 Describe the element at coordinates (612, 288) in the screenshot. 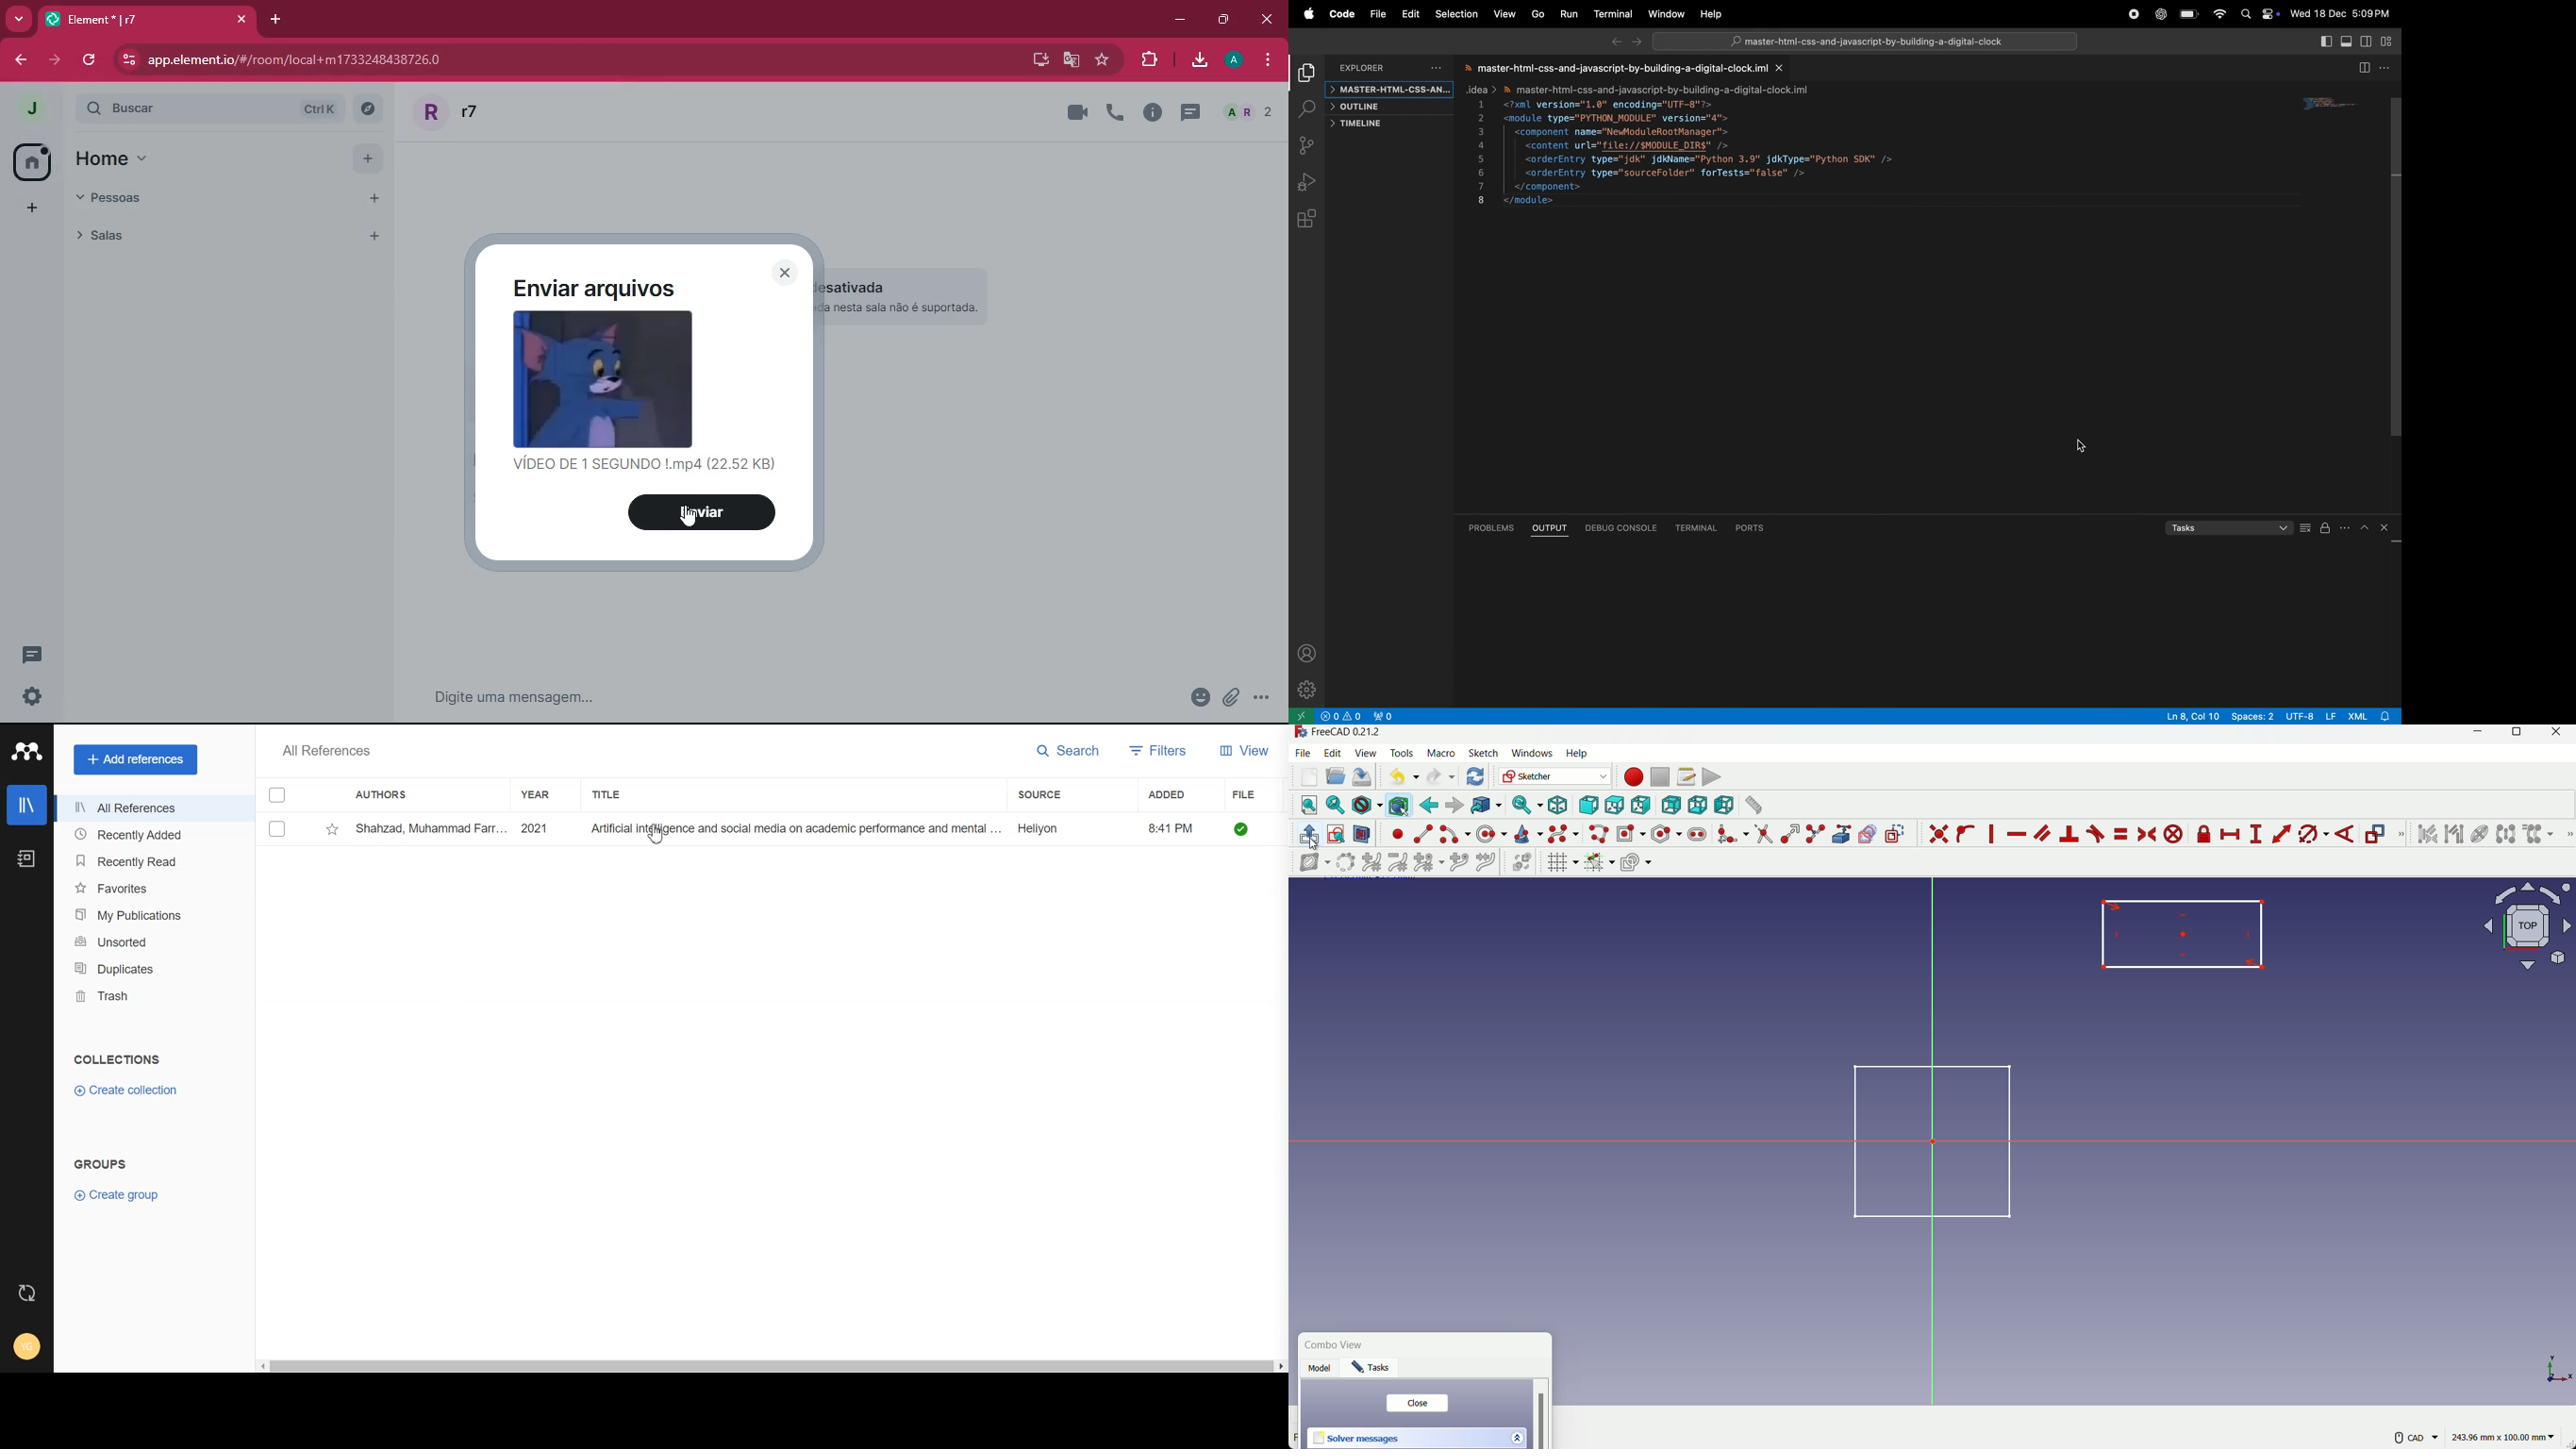

I see `enviar arquivos` at that location.